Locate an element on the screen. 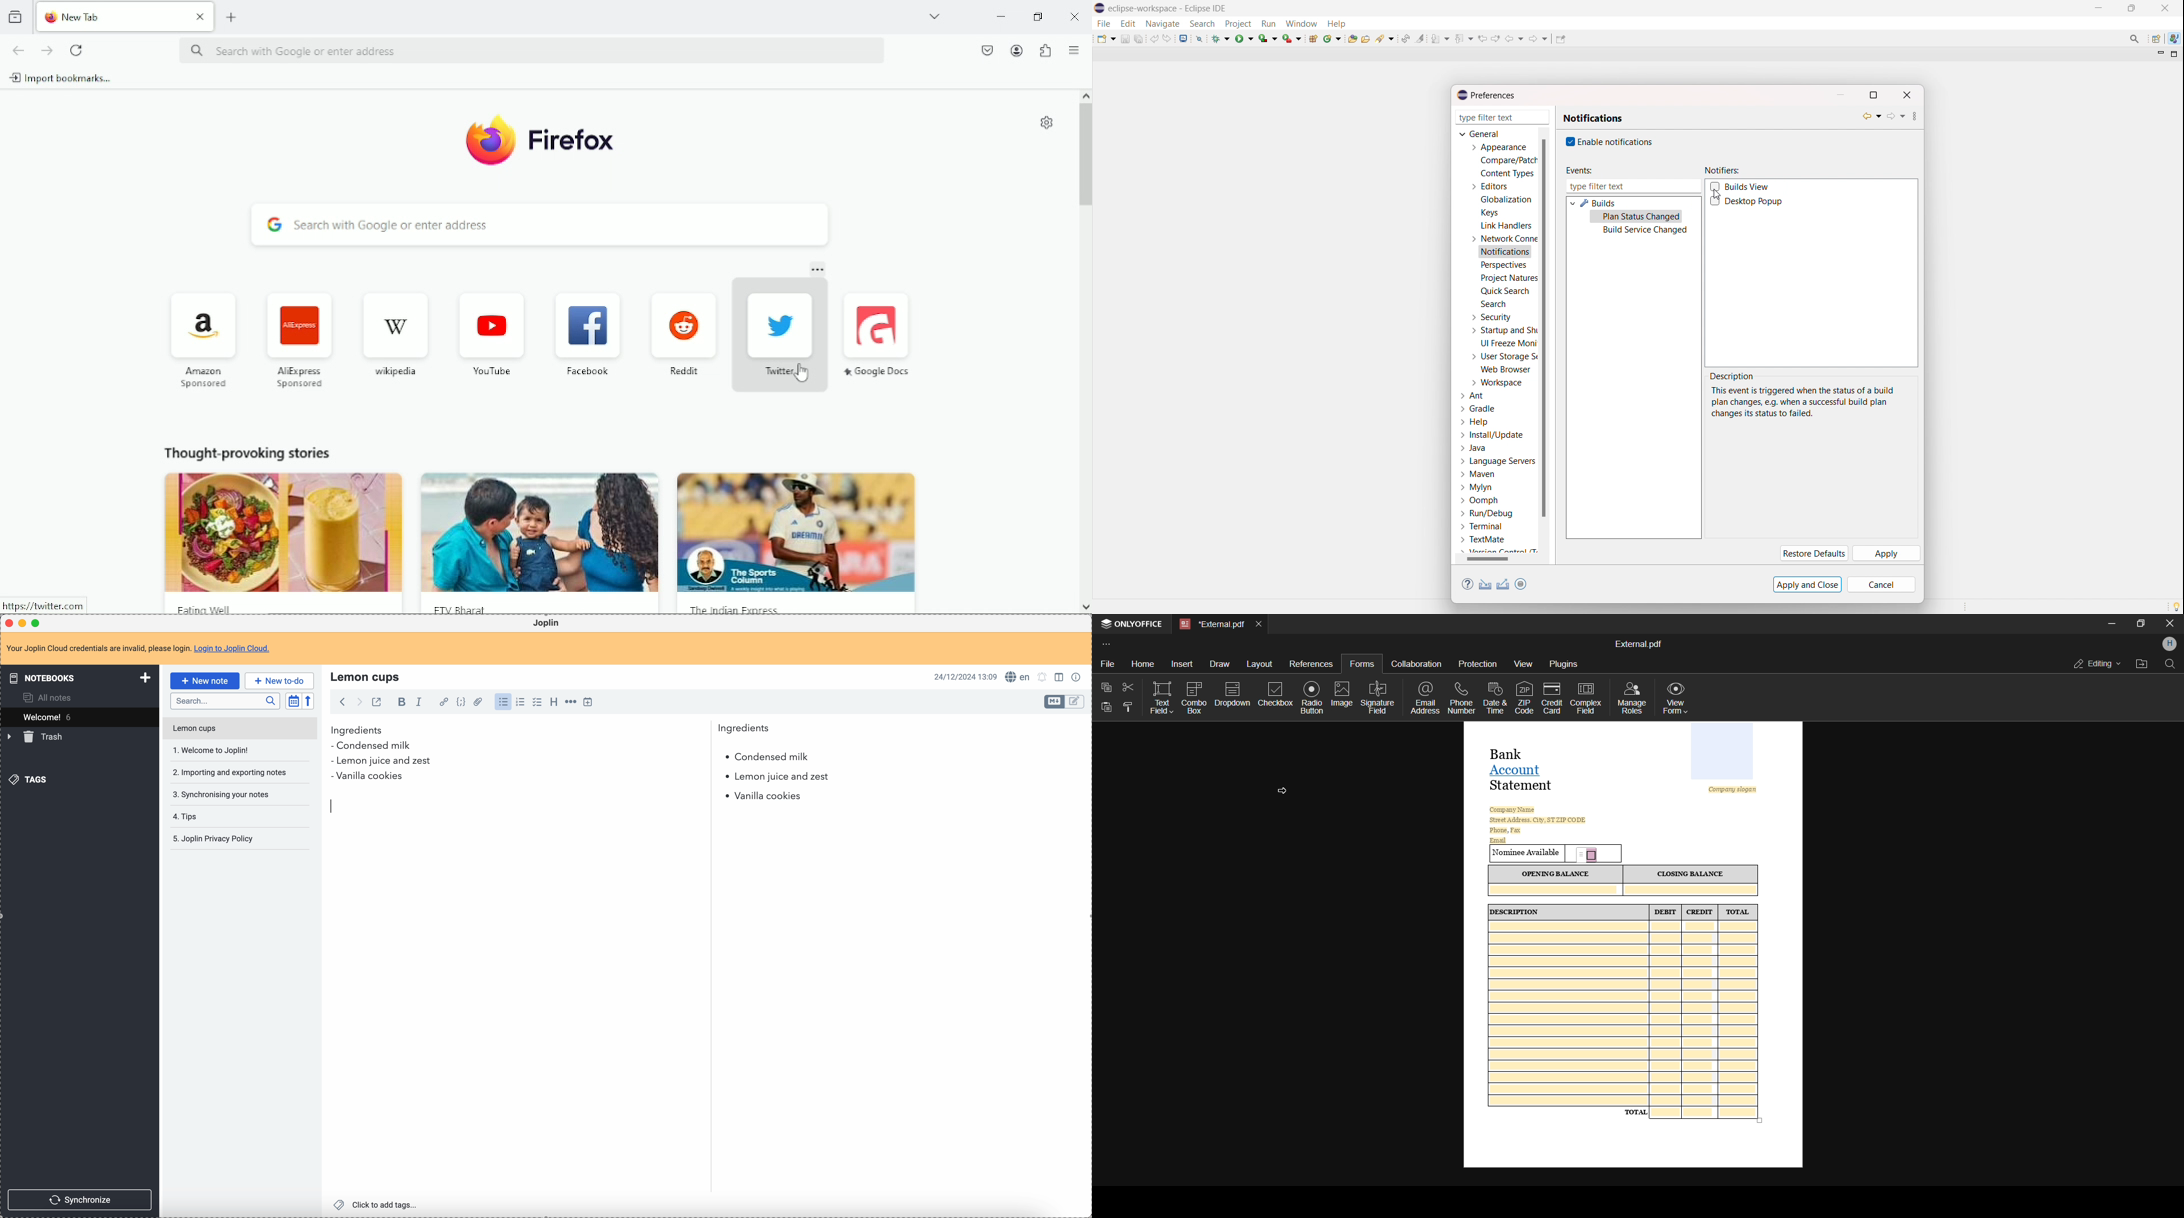 The width and height of the screenshot is (2184, 1232). Cursor is located at coordinates (802, 373).